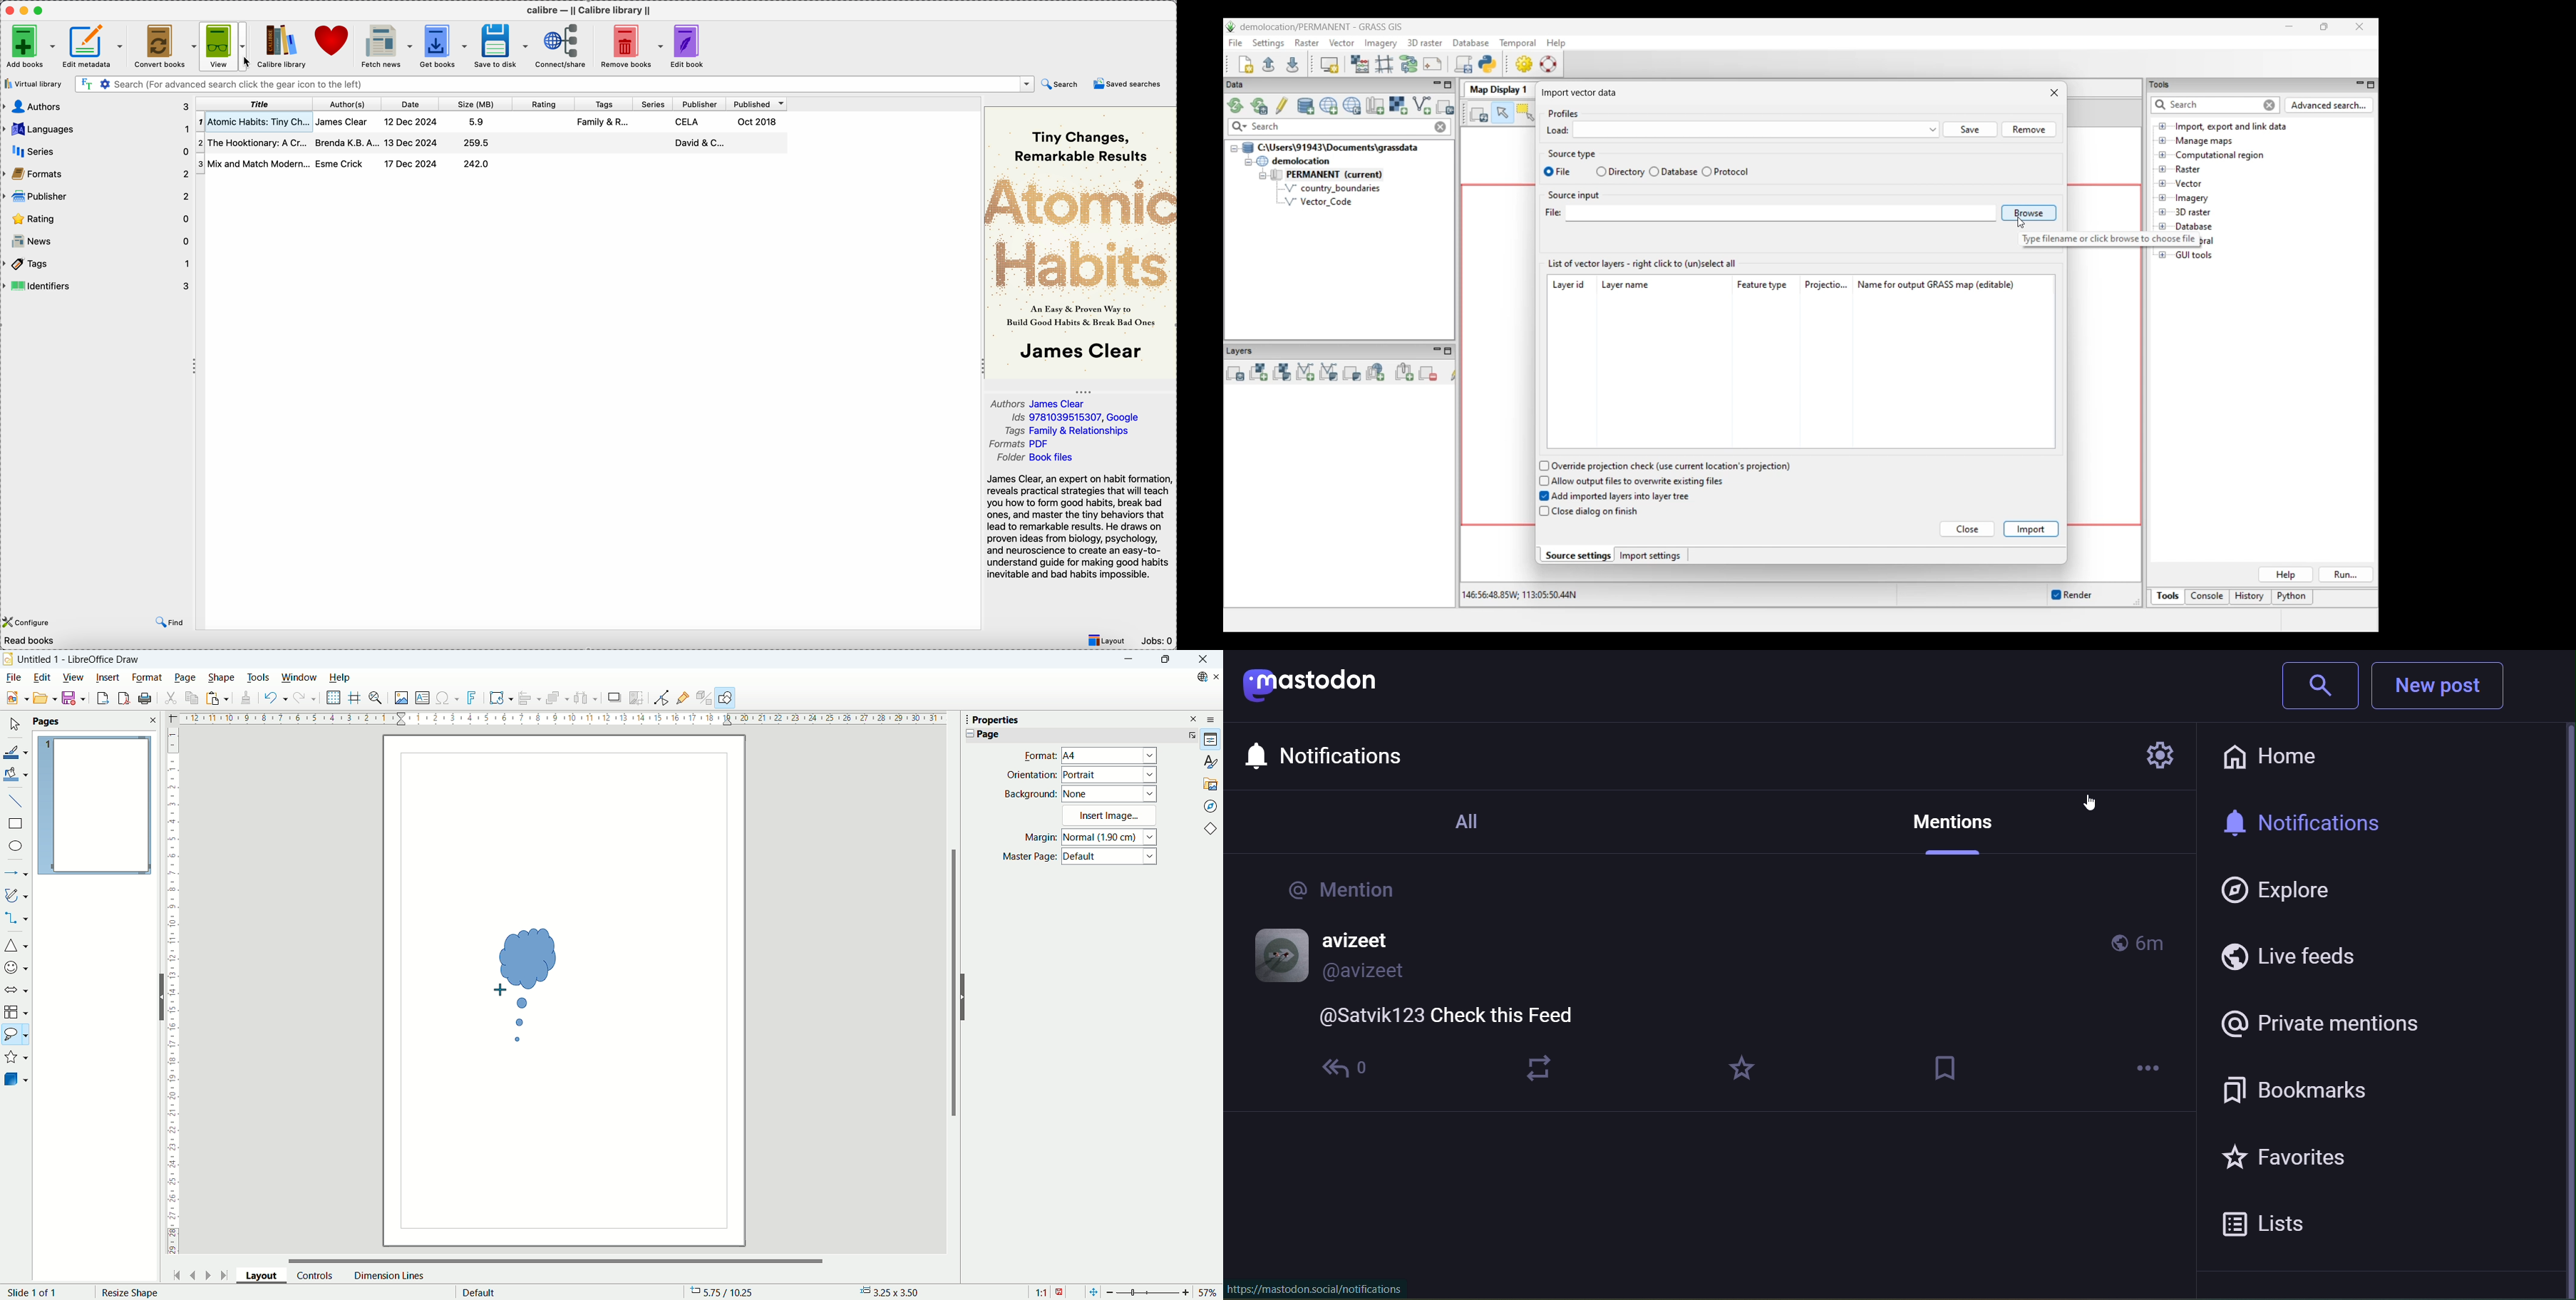 This screenshot has height=1316, width=2576. What do you see at coordinates (15, 800) in the screenshot?
I see `insert line` at bounding box center [15, 800].